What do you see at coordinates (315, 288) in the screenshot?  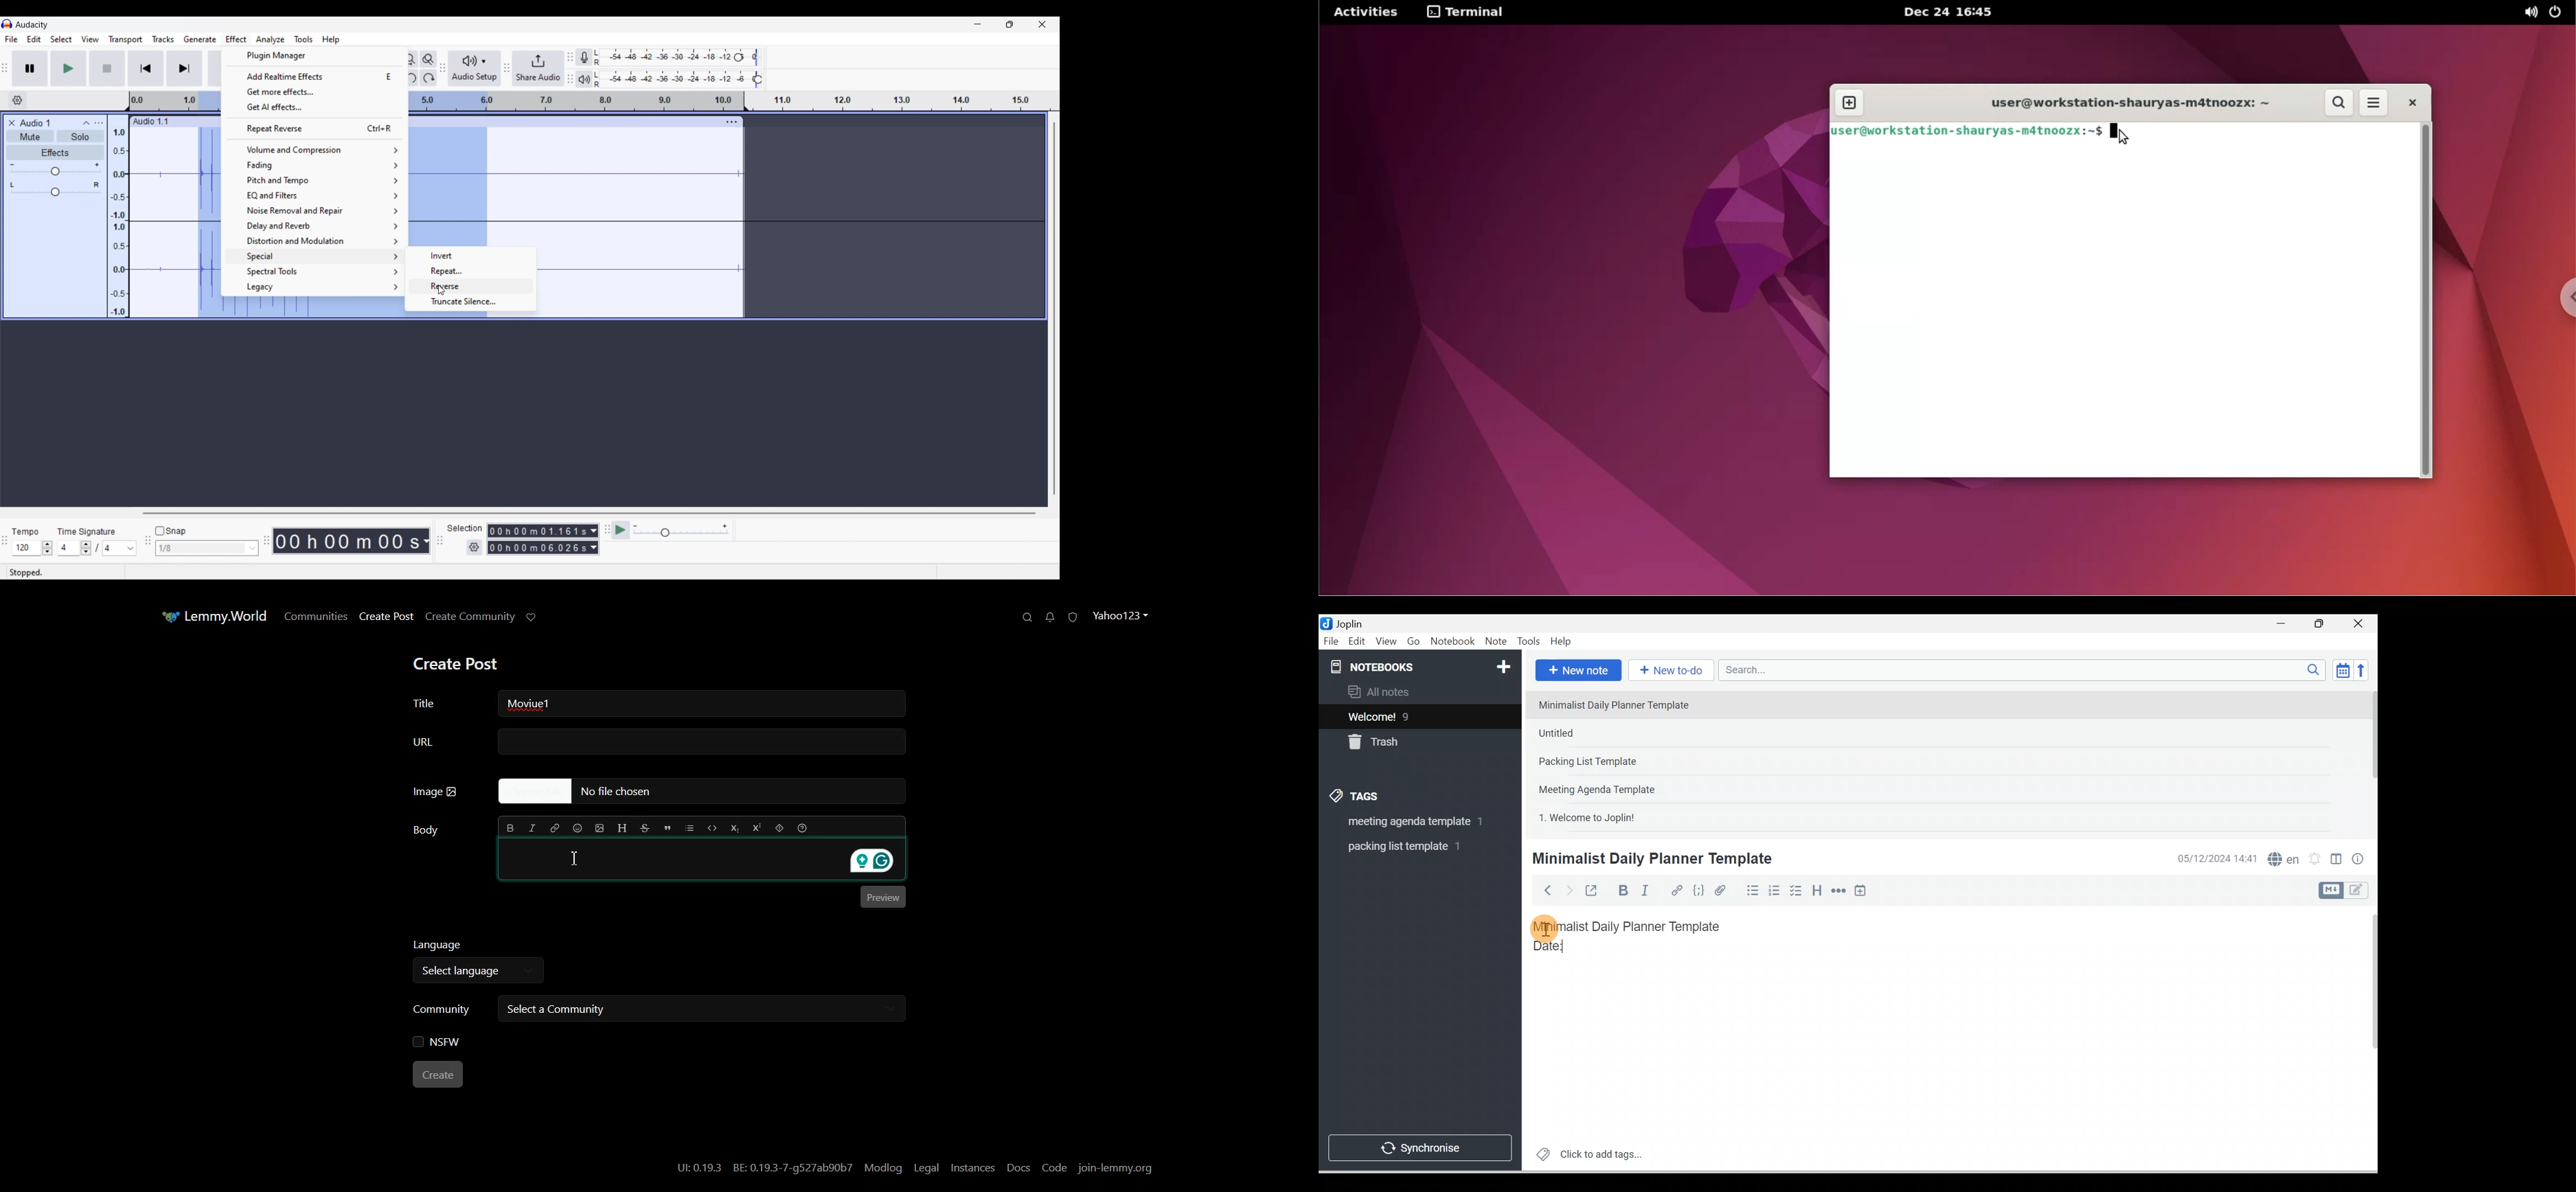 I see `Legacy options` at bounding box center [315, 288].